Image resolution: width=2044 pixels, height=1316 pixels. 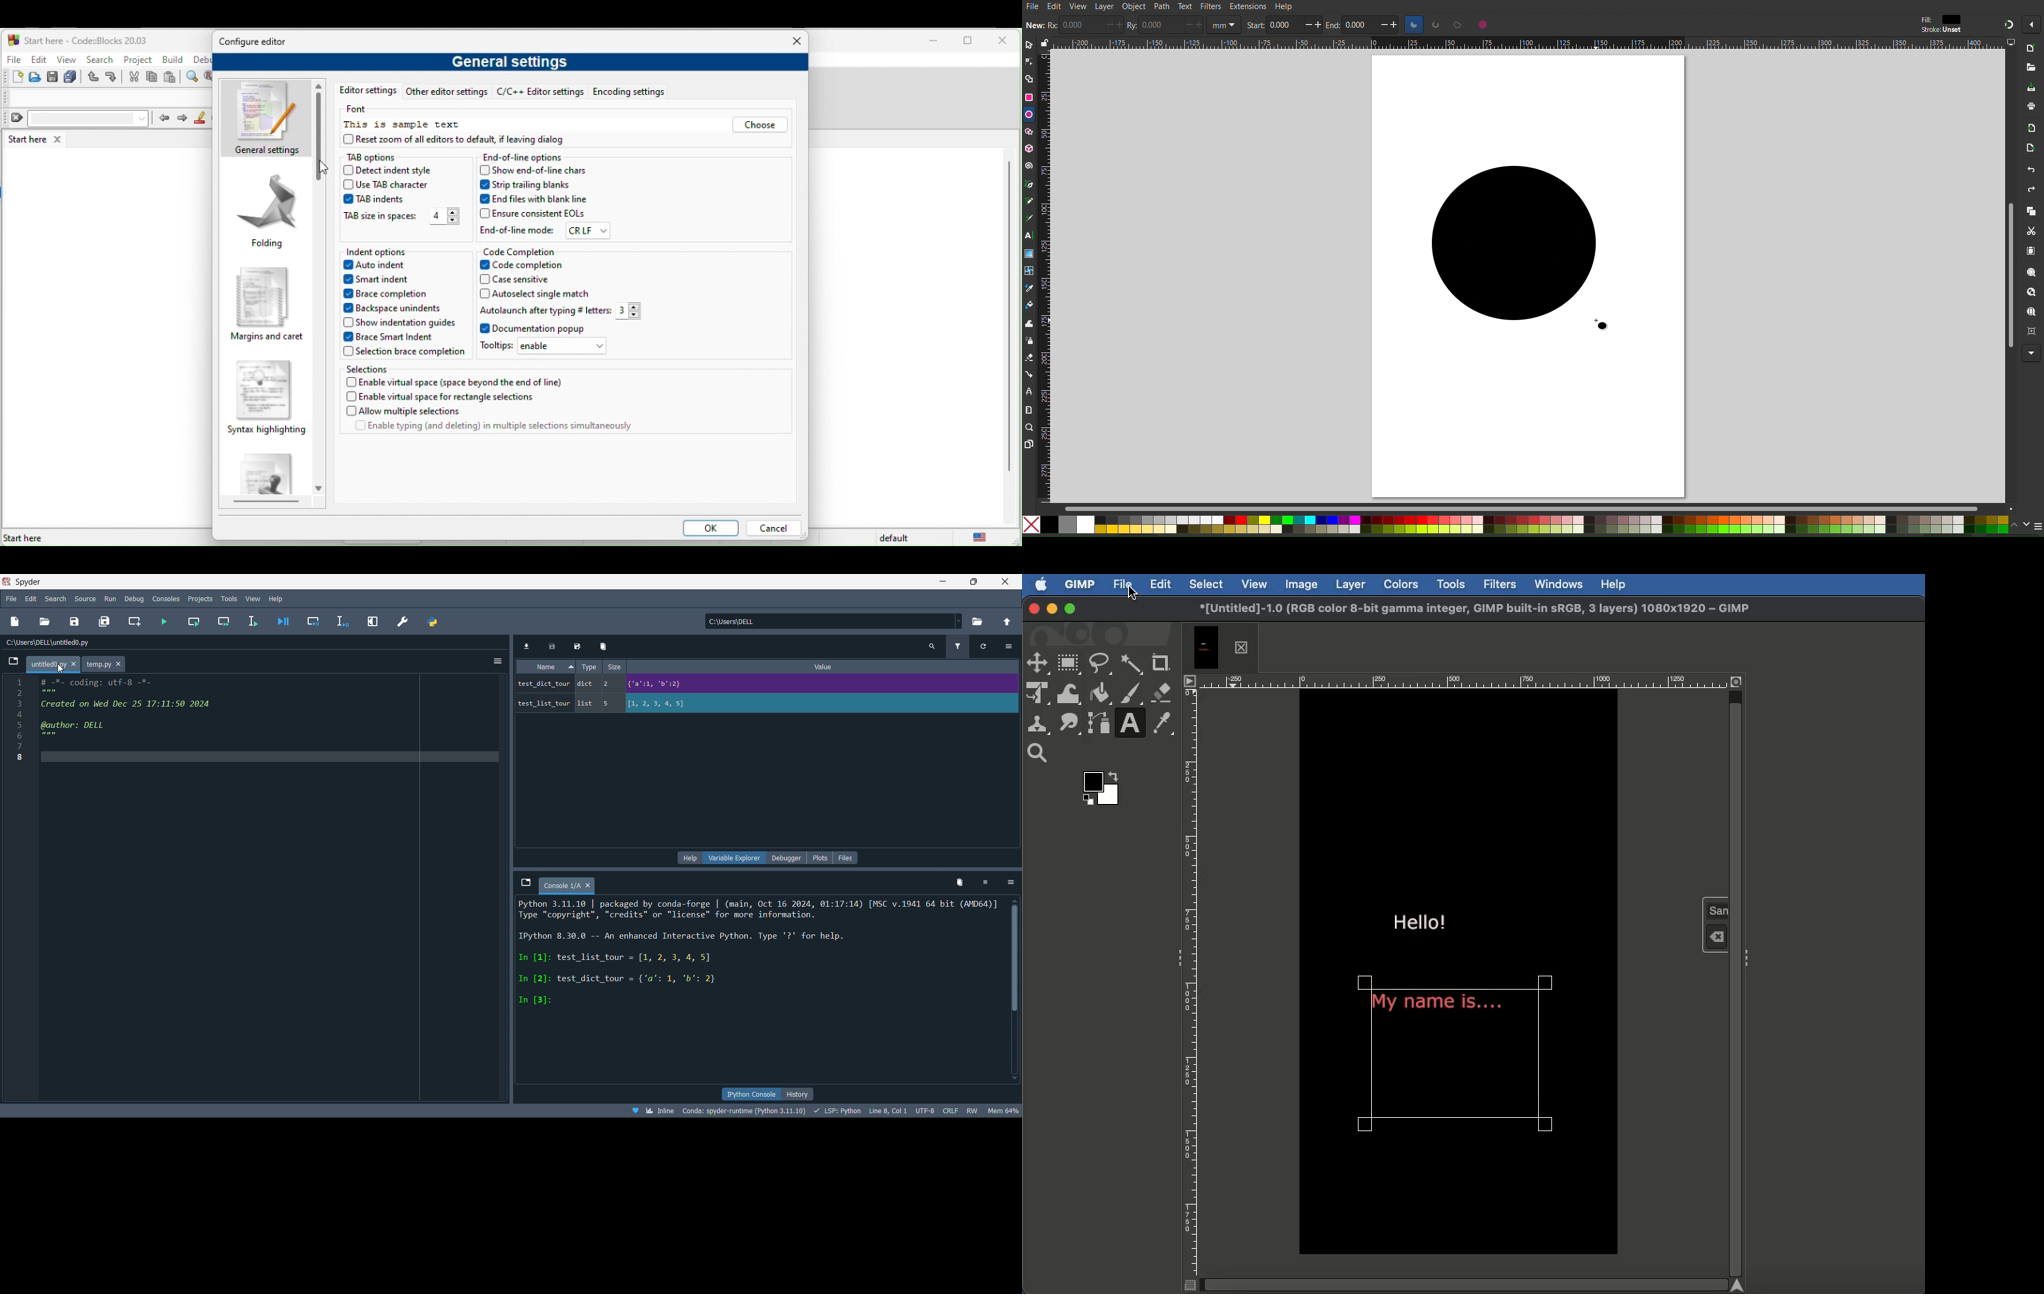 What do you see at coordinates (1162, 584) in the screenshot?
I see `Edit` at bounding box center [1162, 584].